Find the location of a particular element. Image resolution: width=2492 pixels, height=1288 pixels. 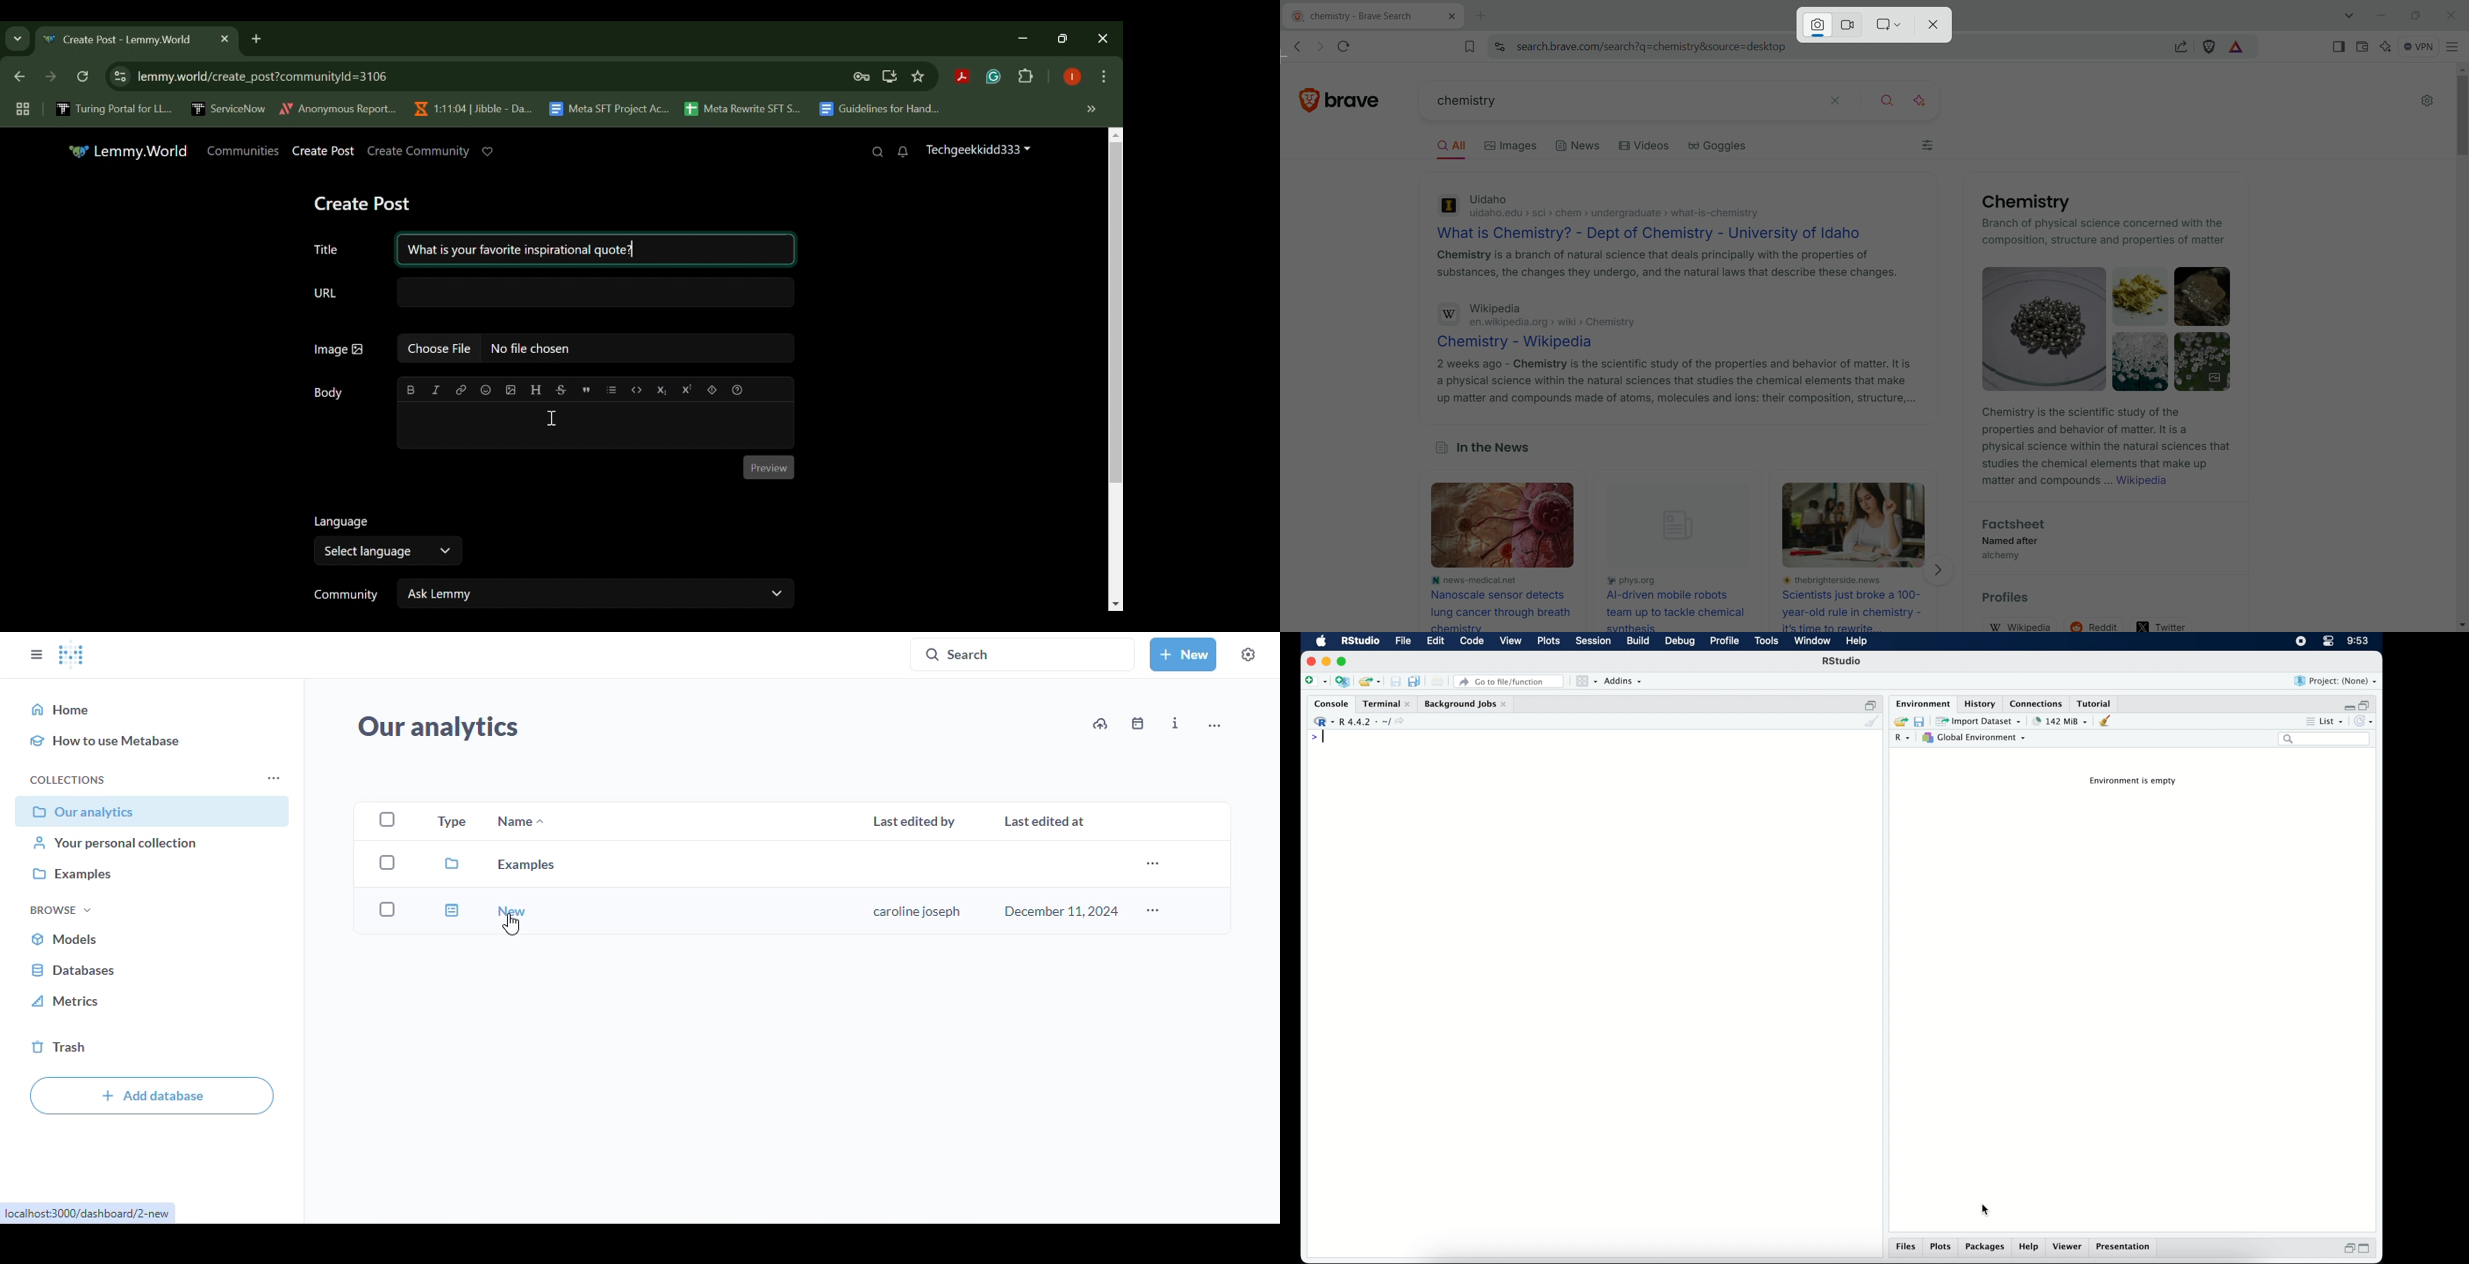

build is located at coordinates (1639, 641).